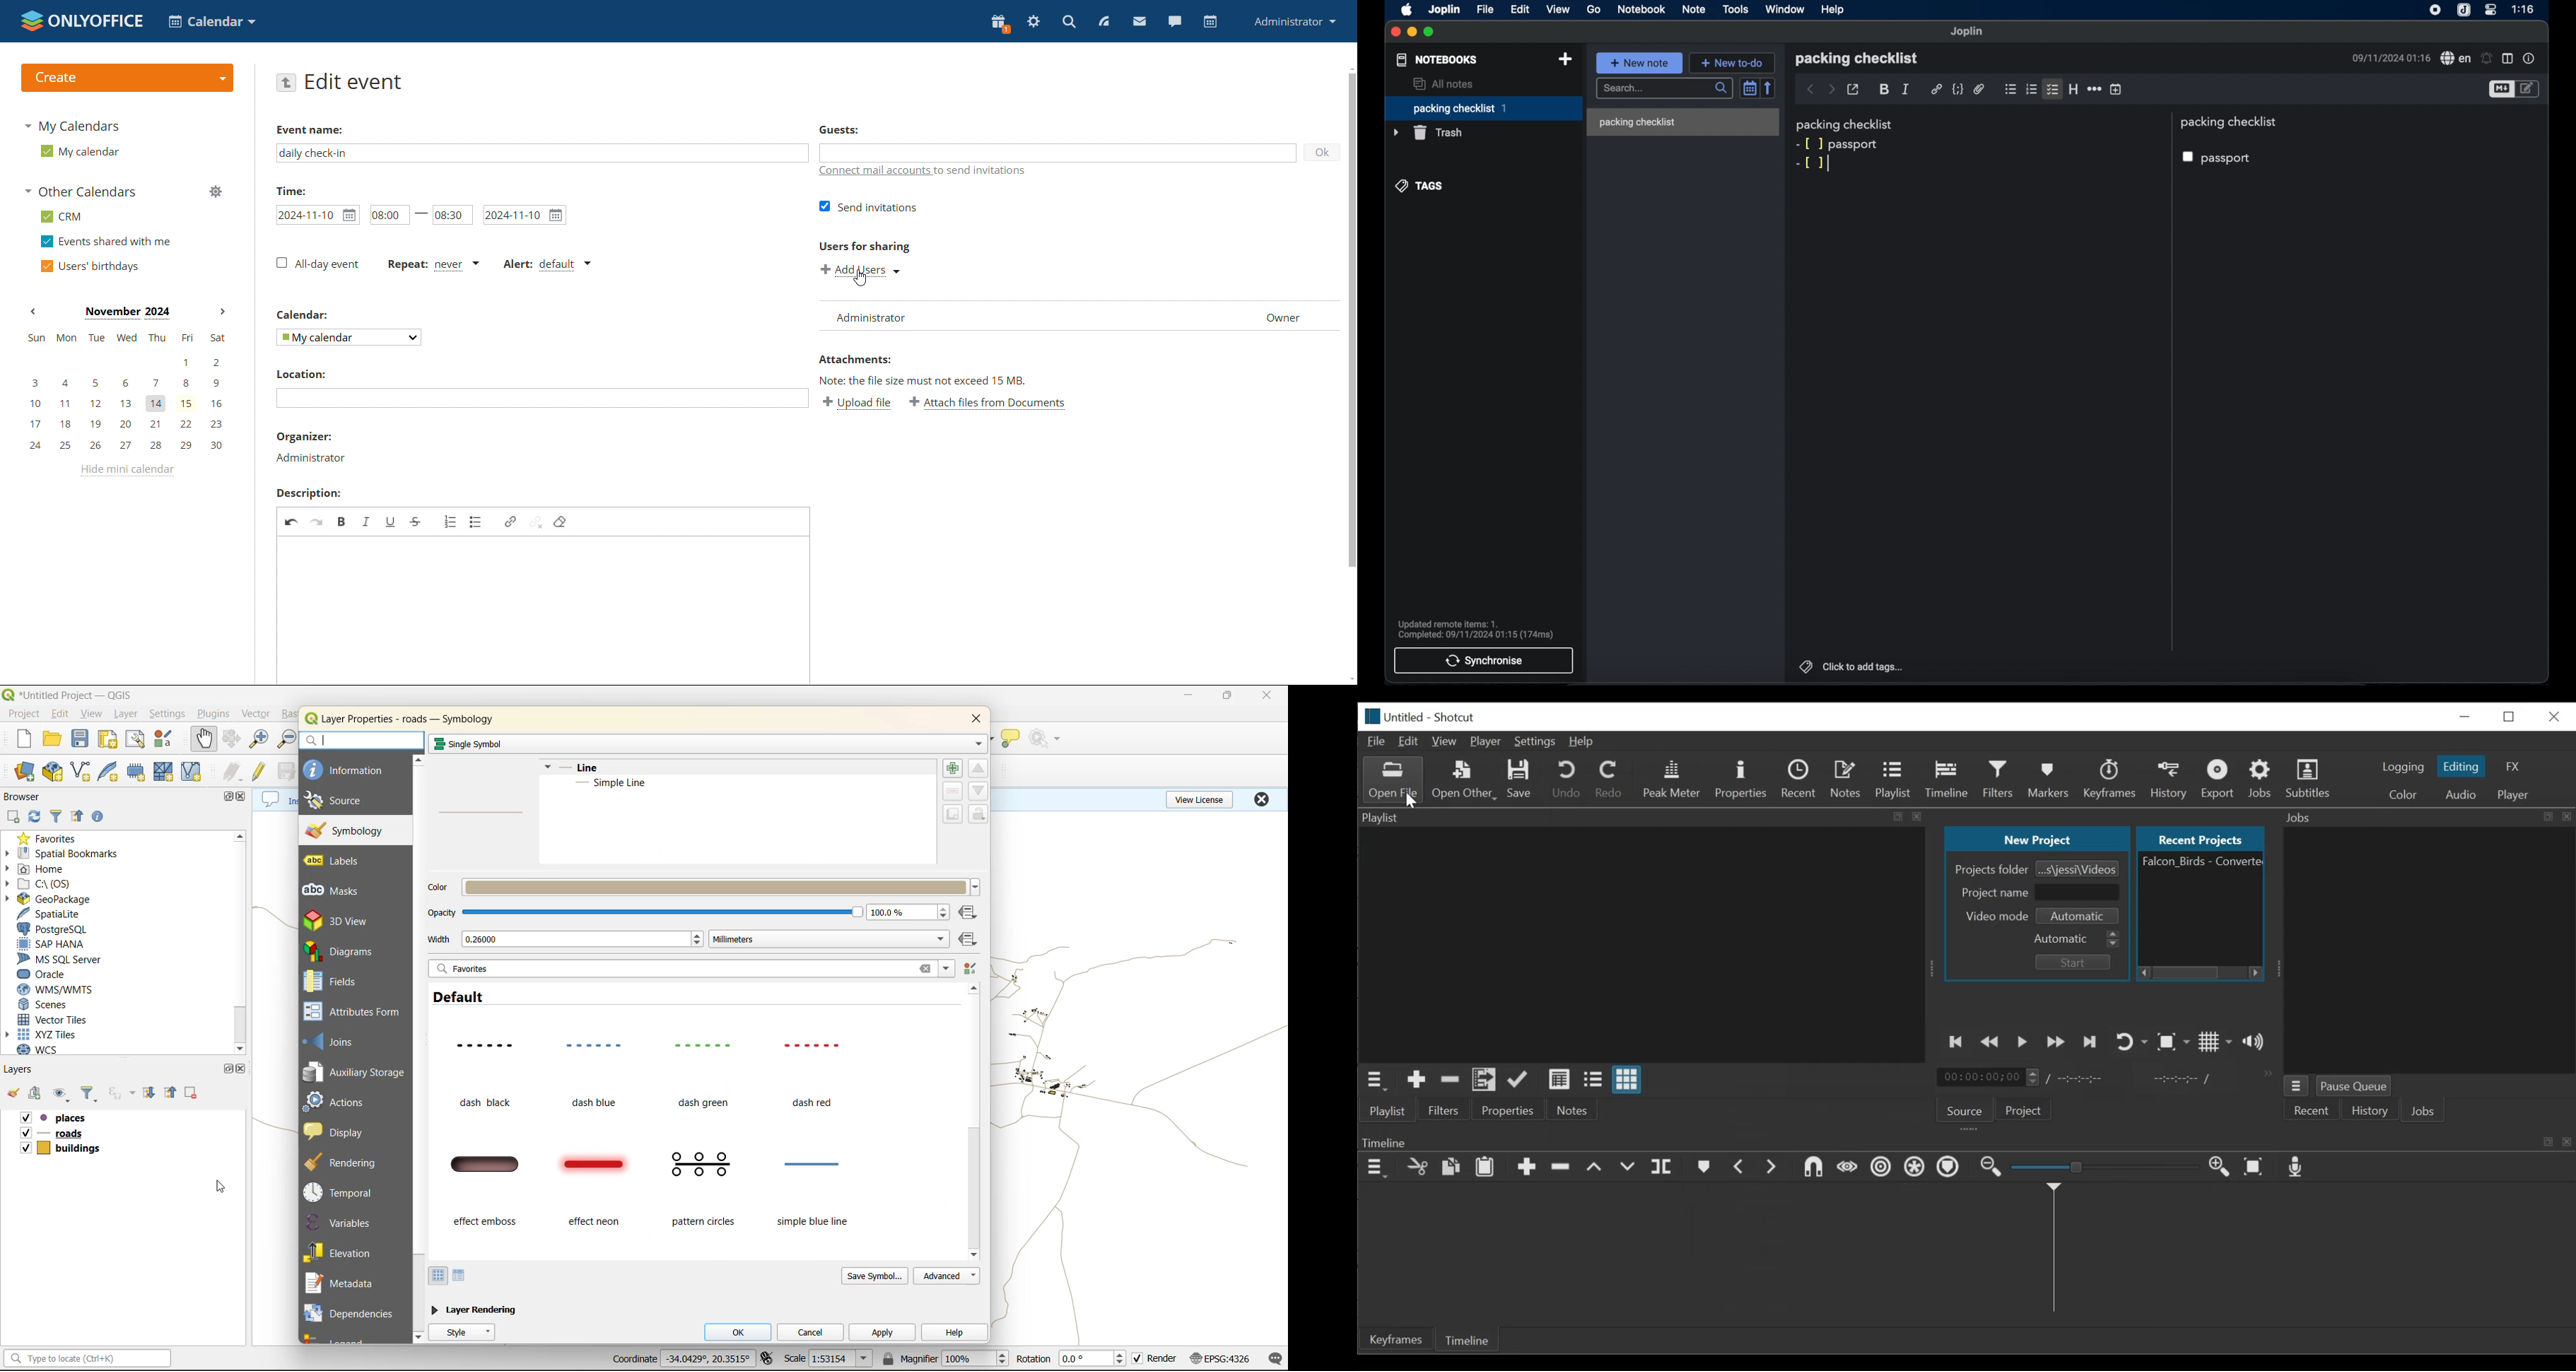 This screenshot has height=1372, width=2576. What do you see at coordinates (2053, 90) in the screenshot?
I see `bulleted checklist` at bounding box center [2053, 90].